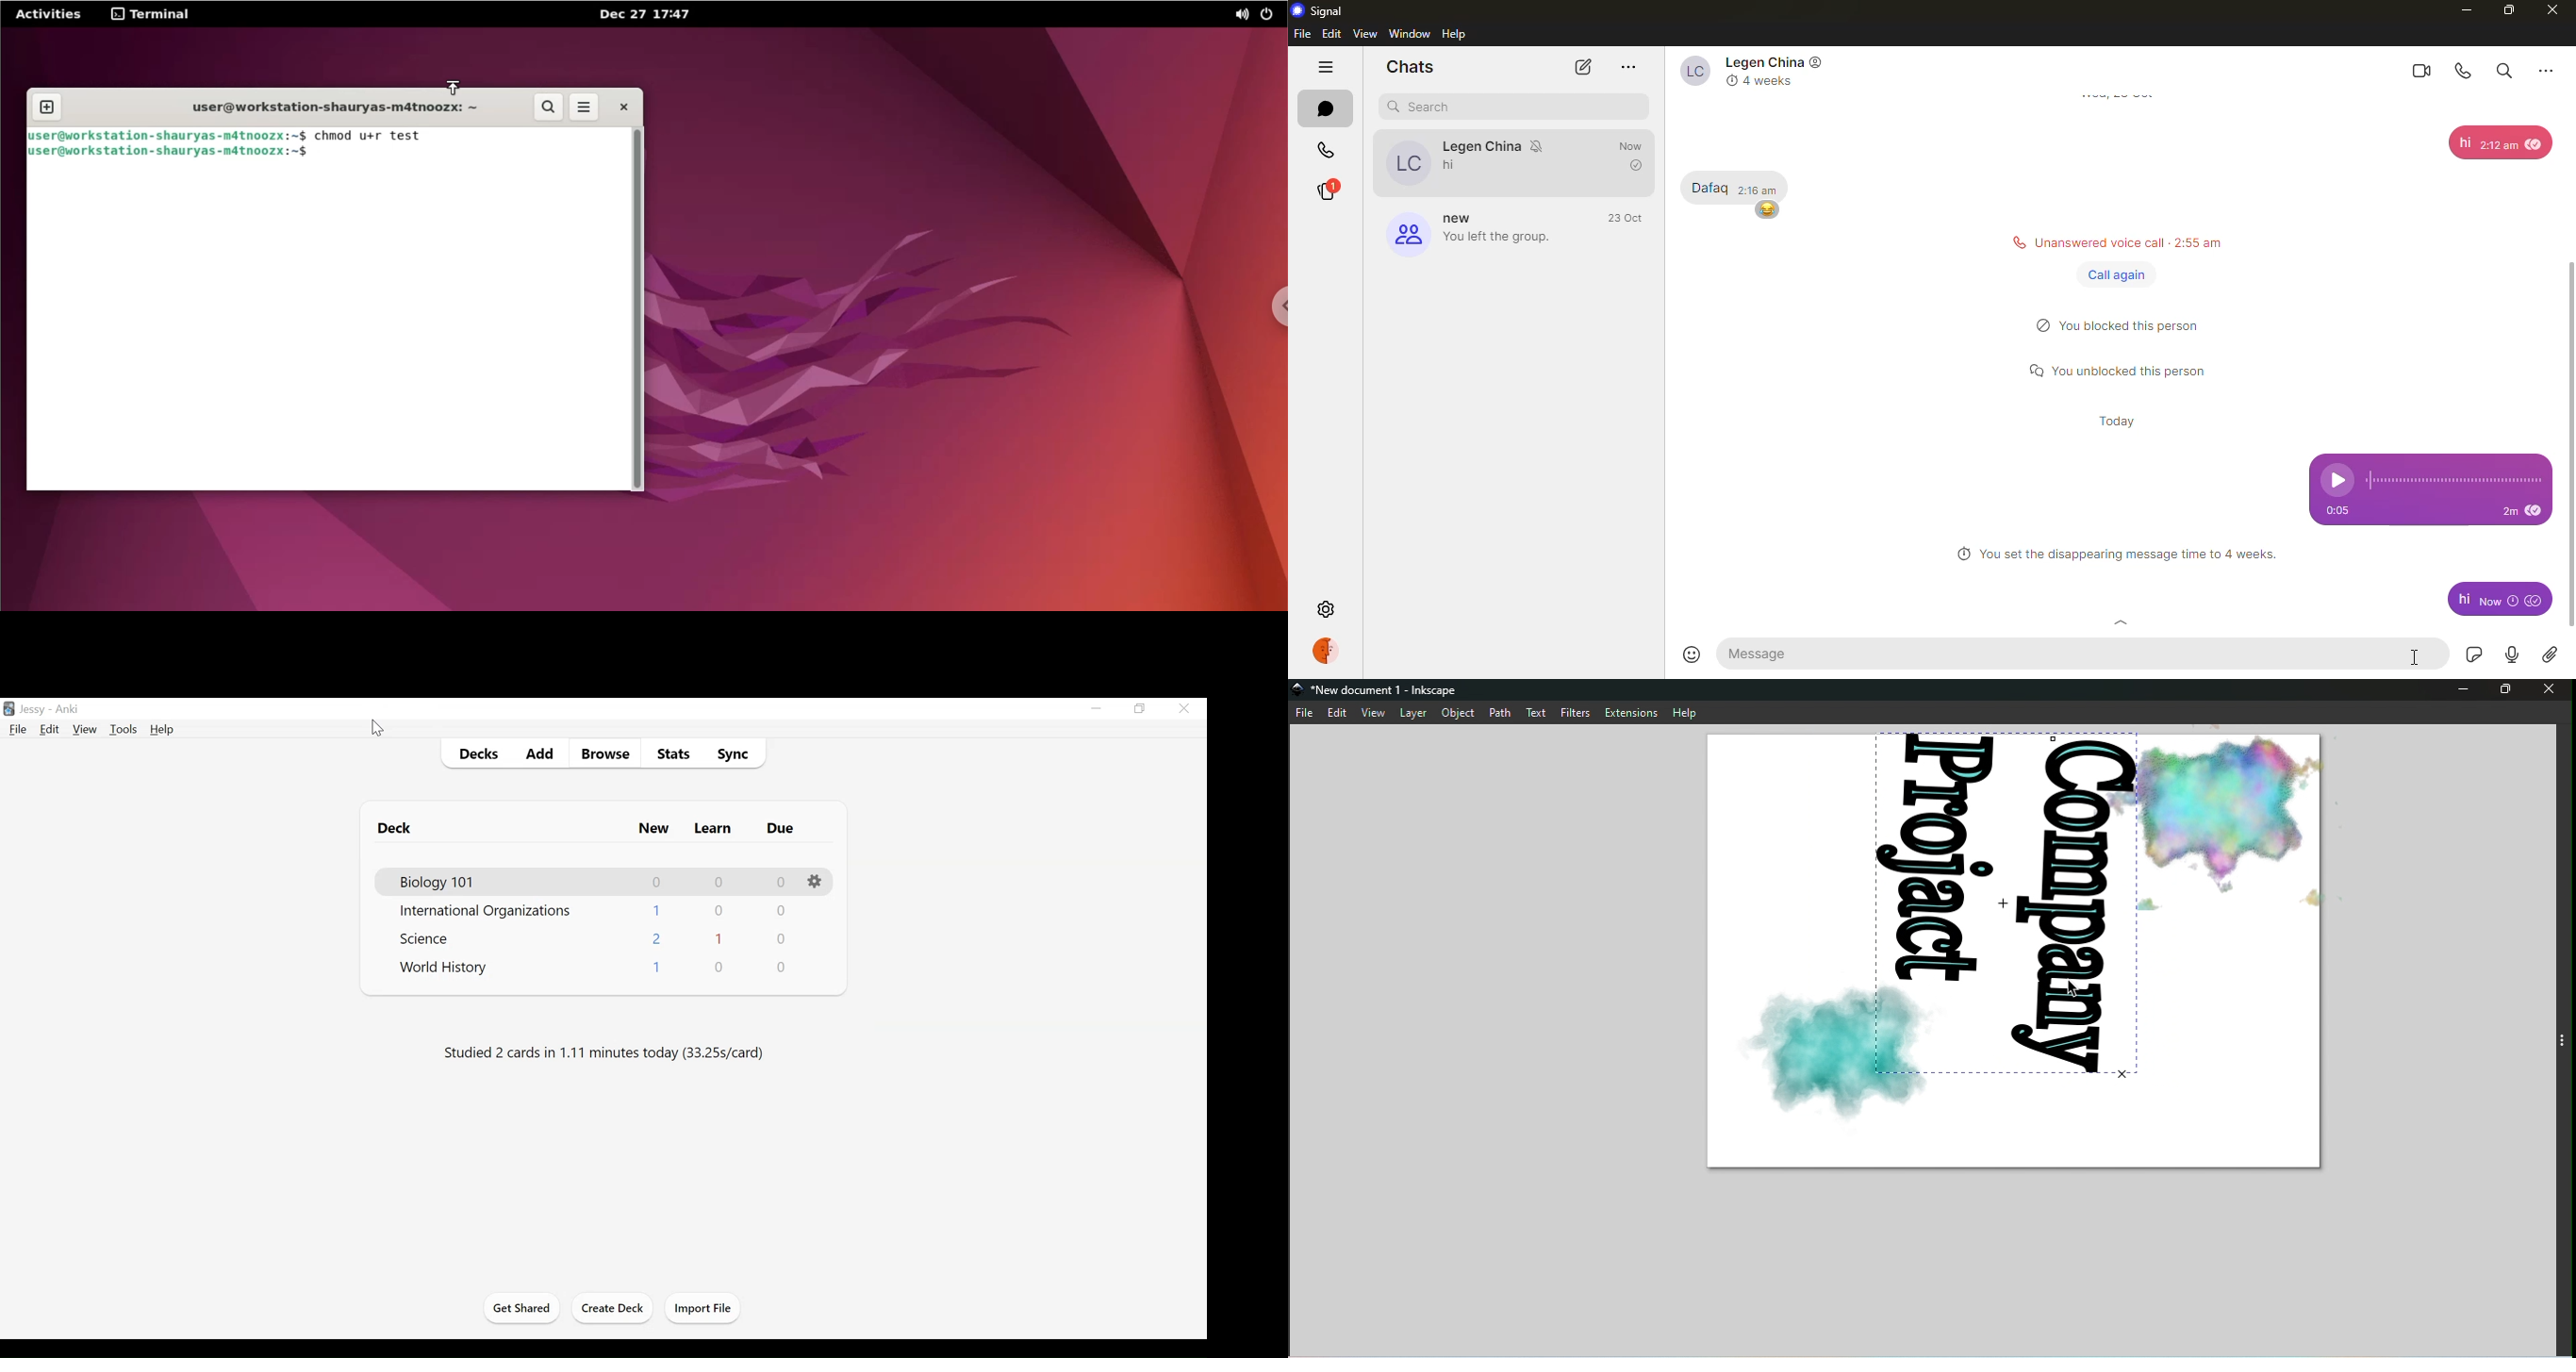 The width and height of the screenshot is (2576, 1372). Describe the element at coordinates (782, 911) in the screenshot. I see `Due Cards Count` at that location.